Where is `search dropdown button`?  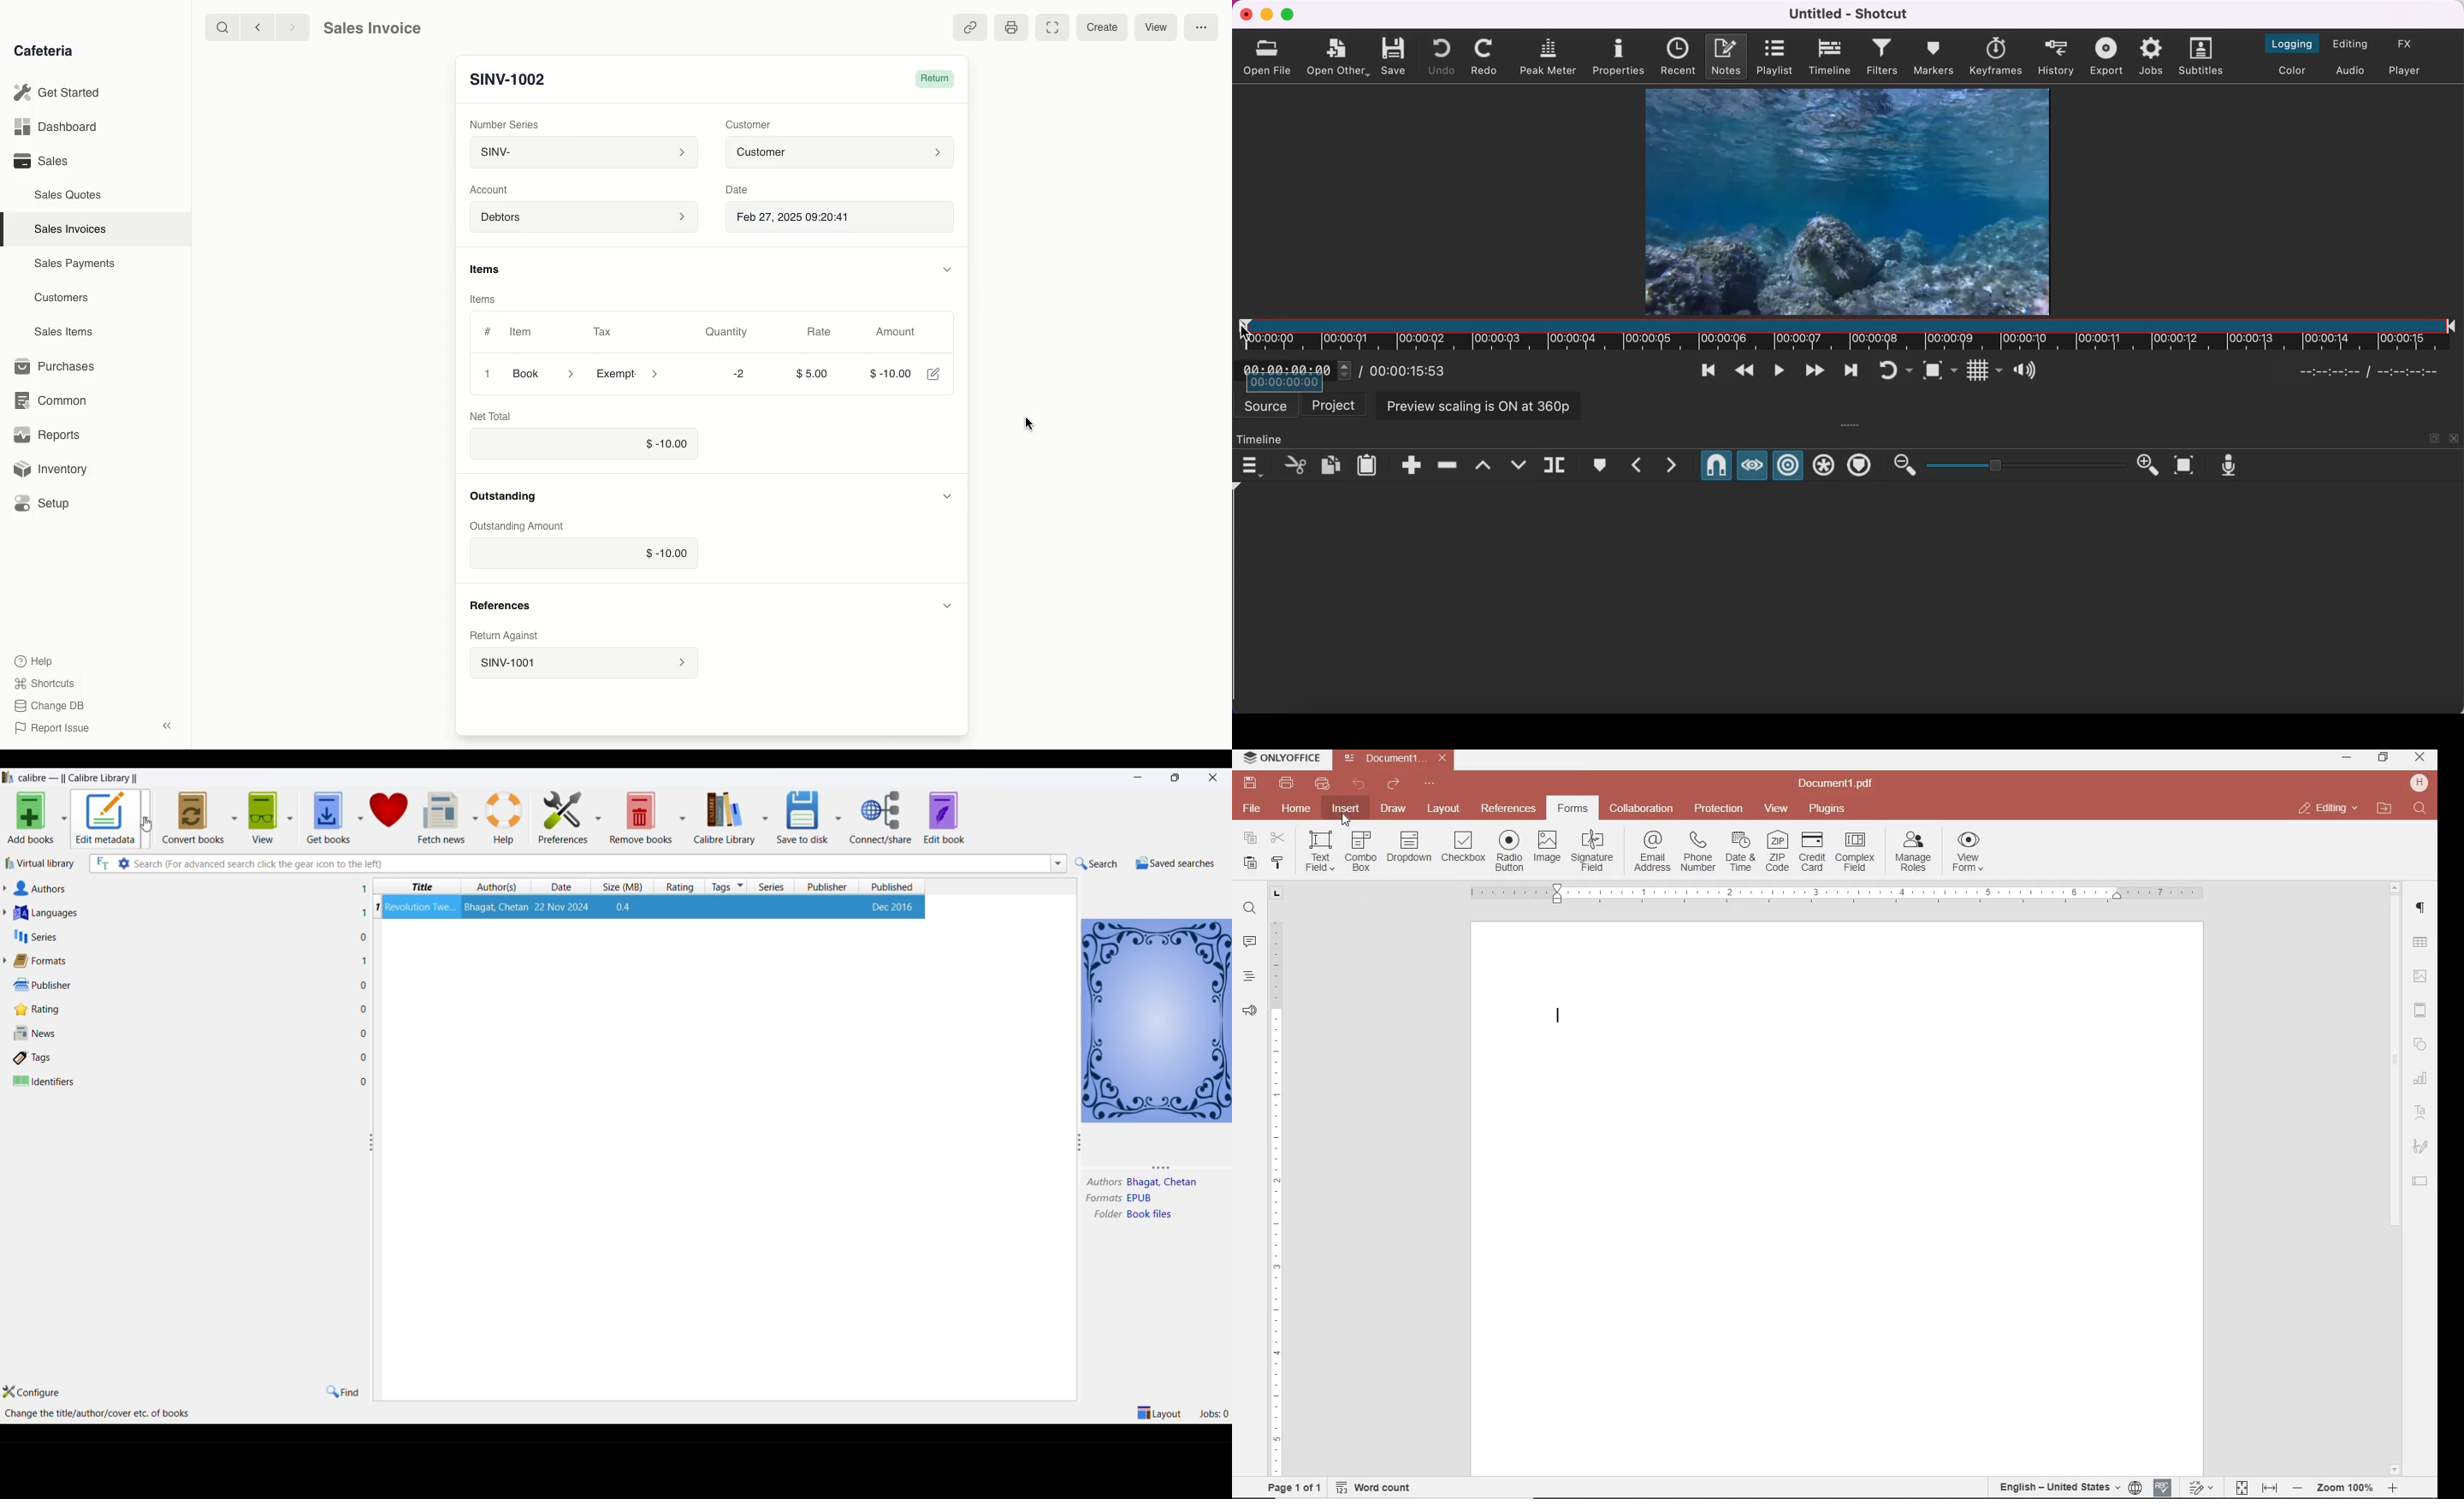
search dropdown button is located at coordinates (1057, 863).